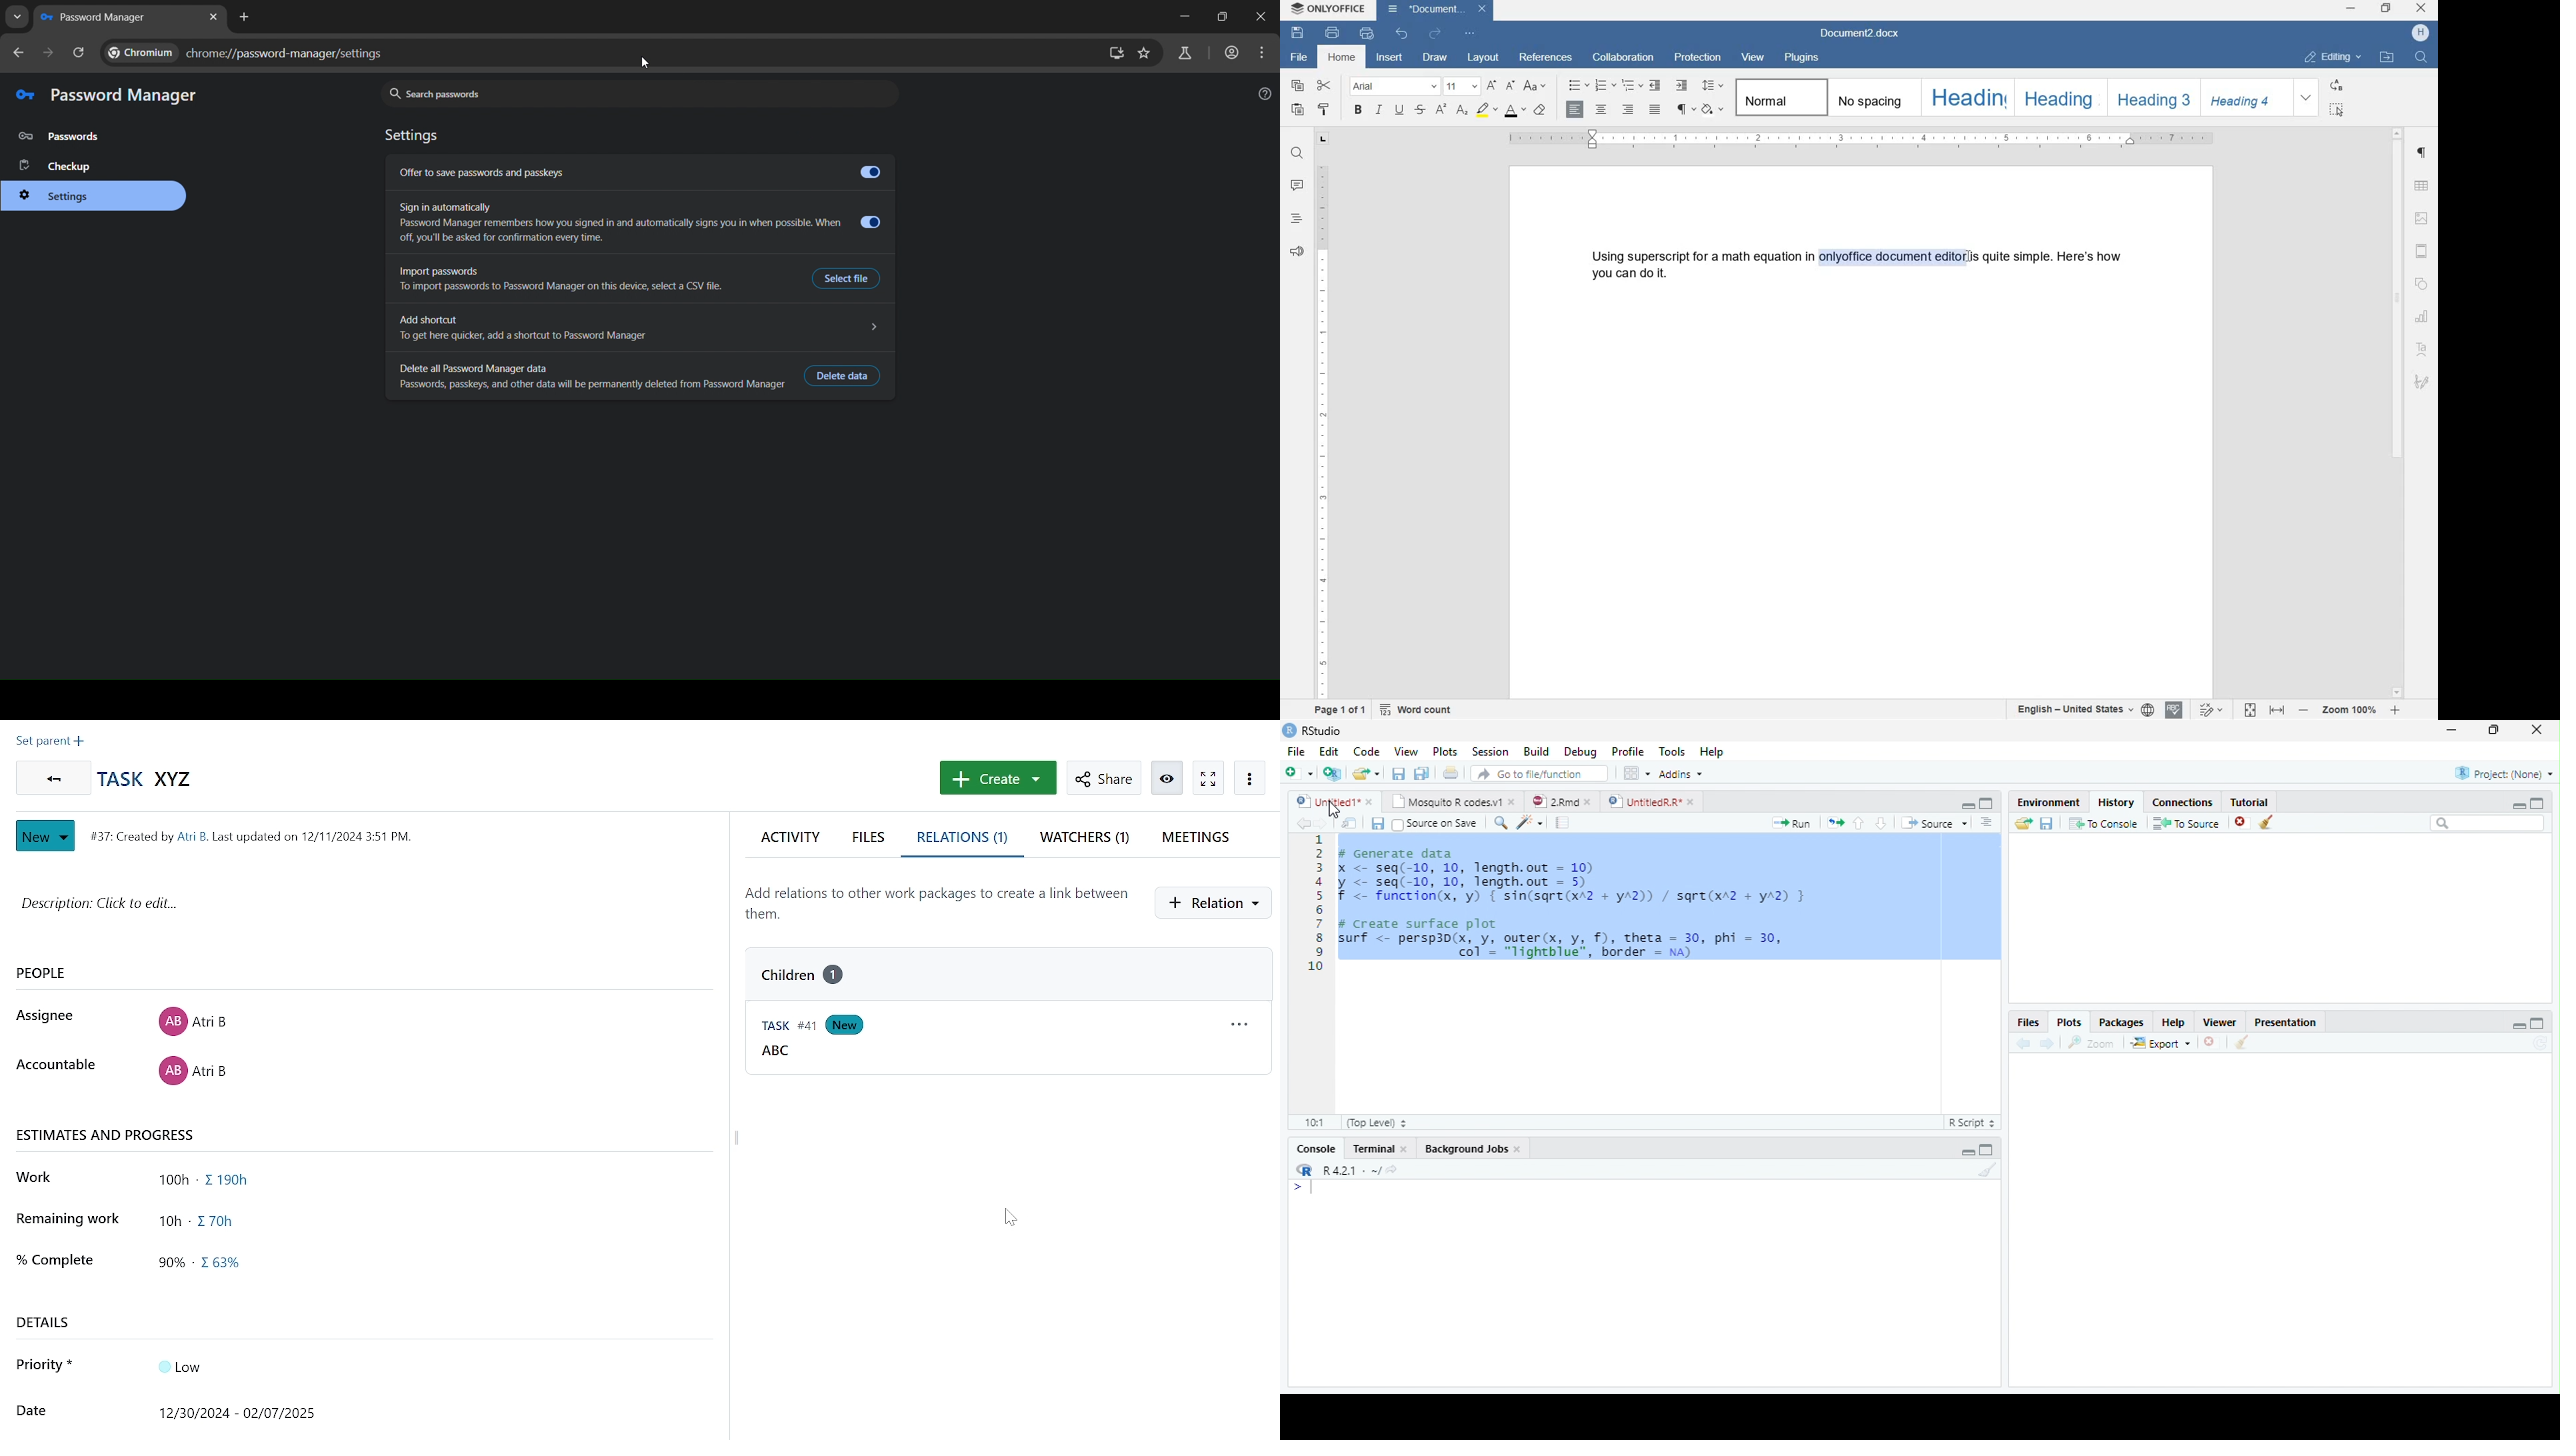 This screenshot has width=2576, height=1456. I want to click on Go to next section/chunk, so click(1881, 822).